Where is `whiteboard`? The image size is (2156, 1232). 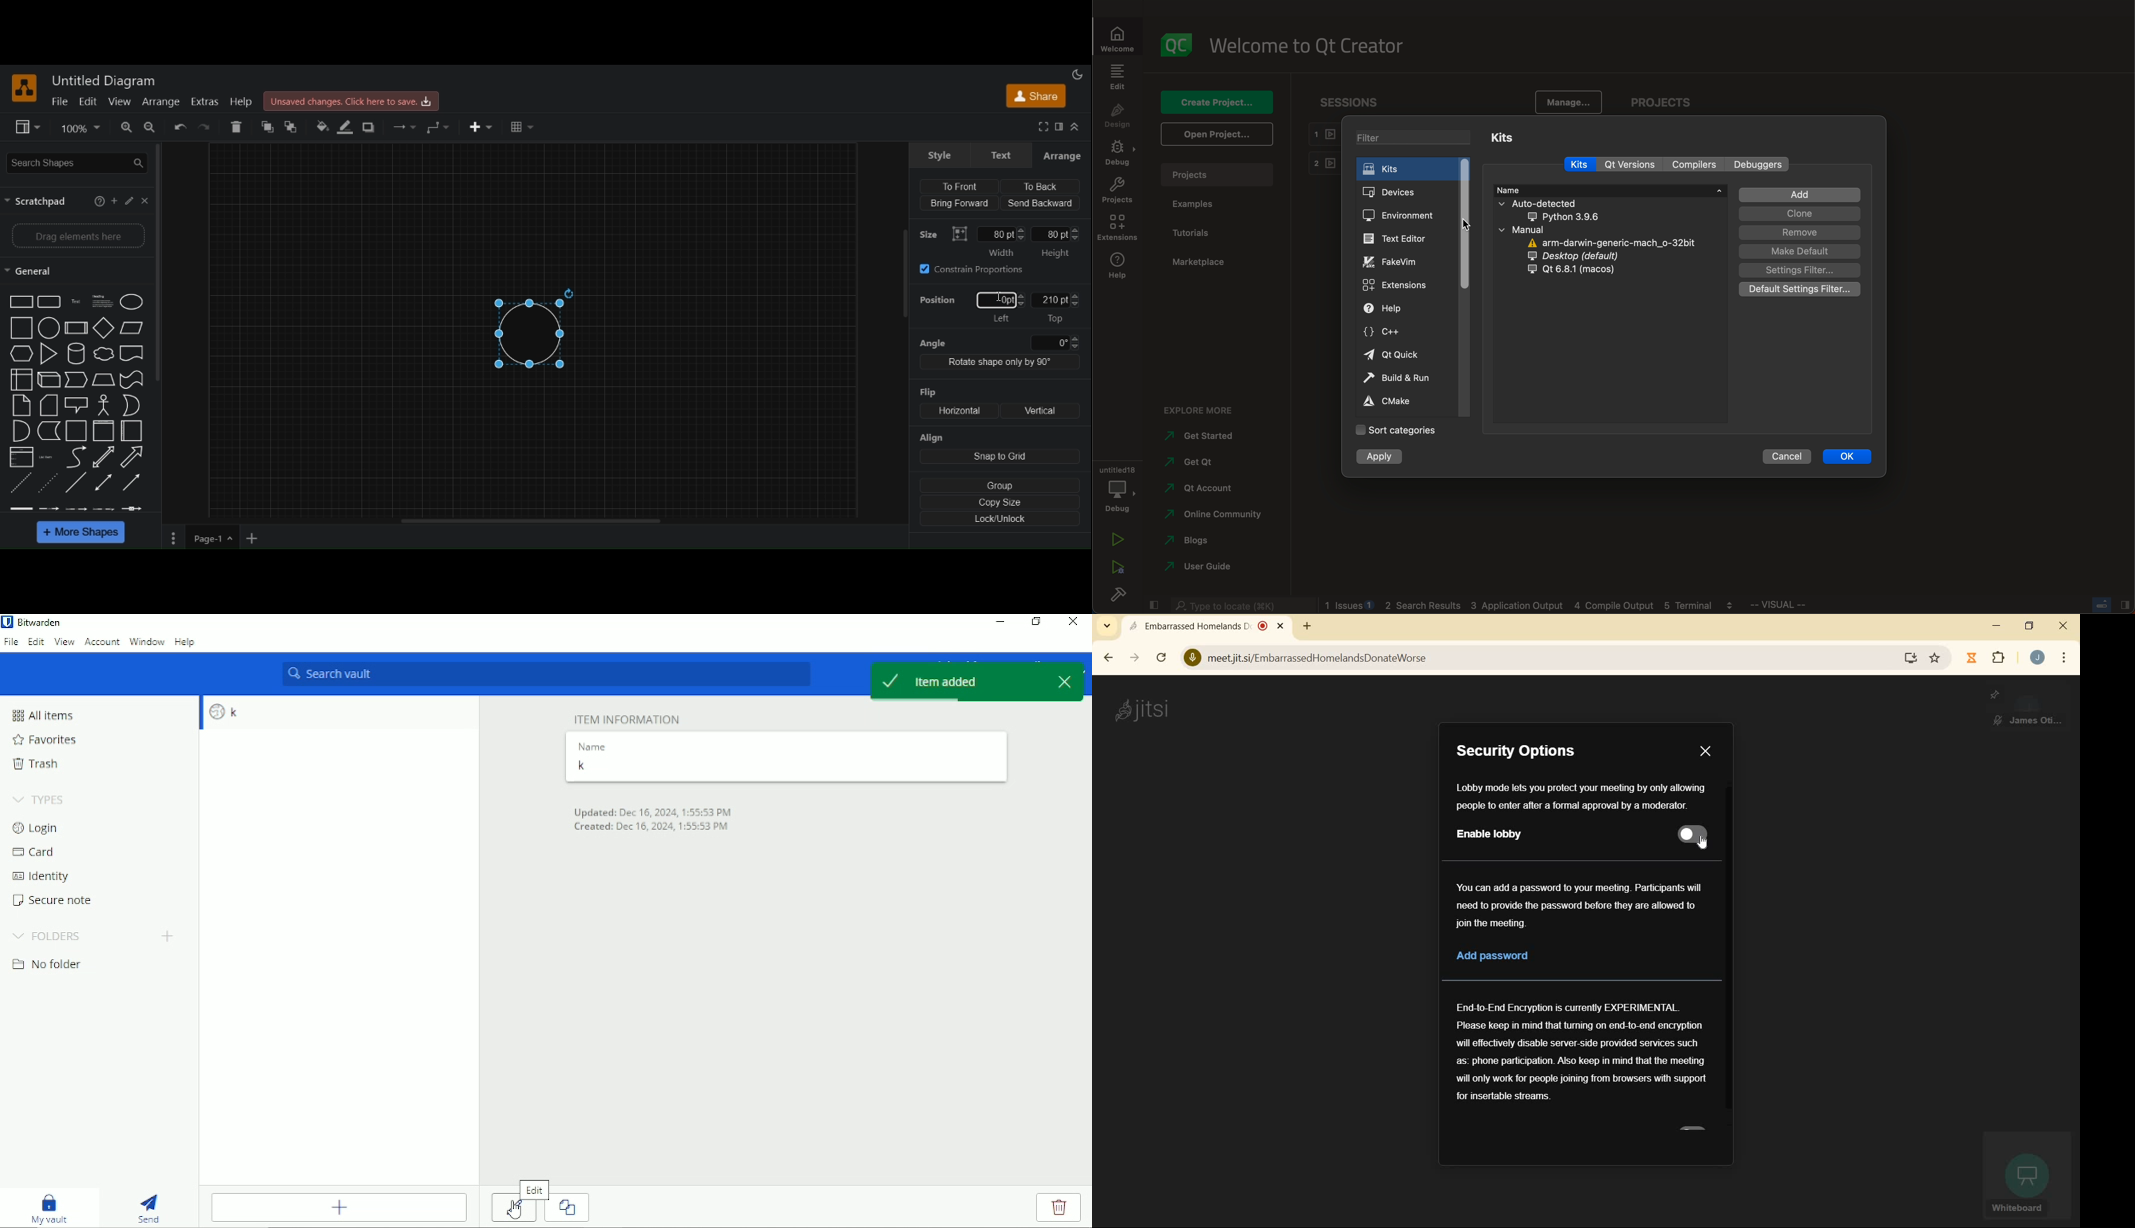
whiteboard is located at coordinates (2025, 1176).